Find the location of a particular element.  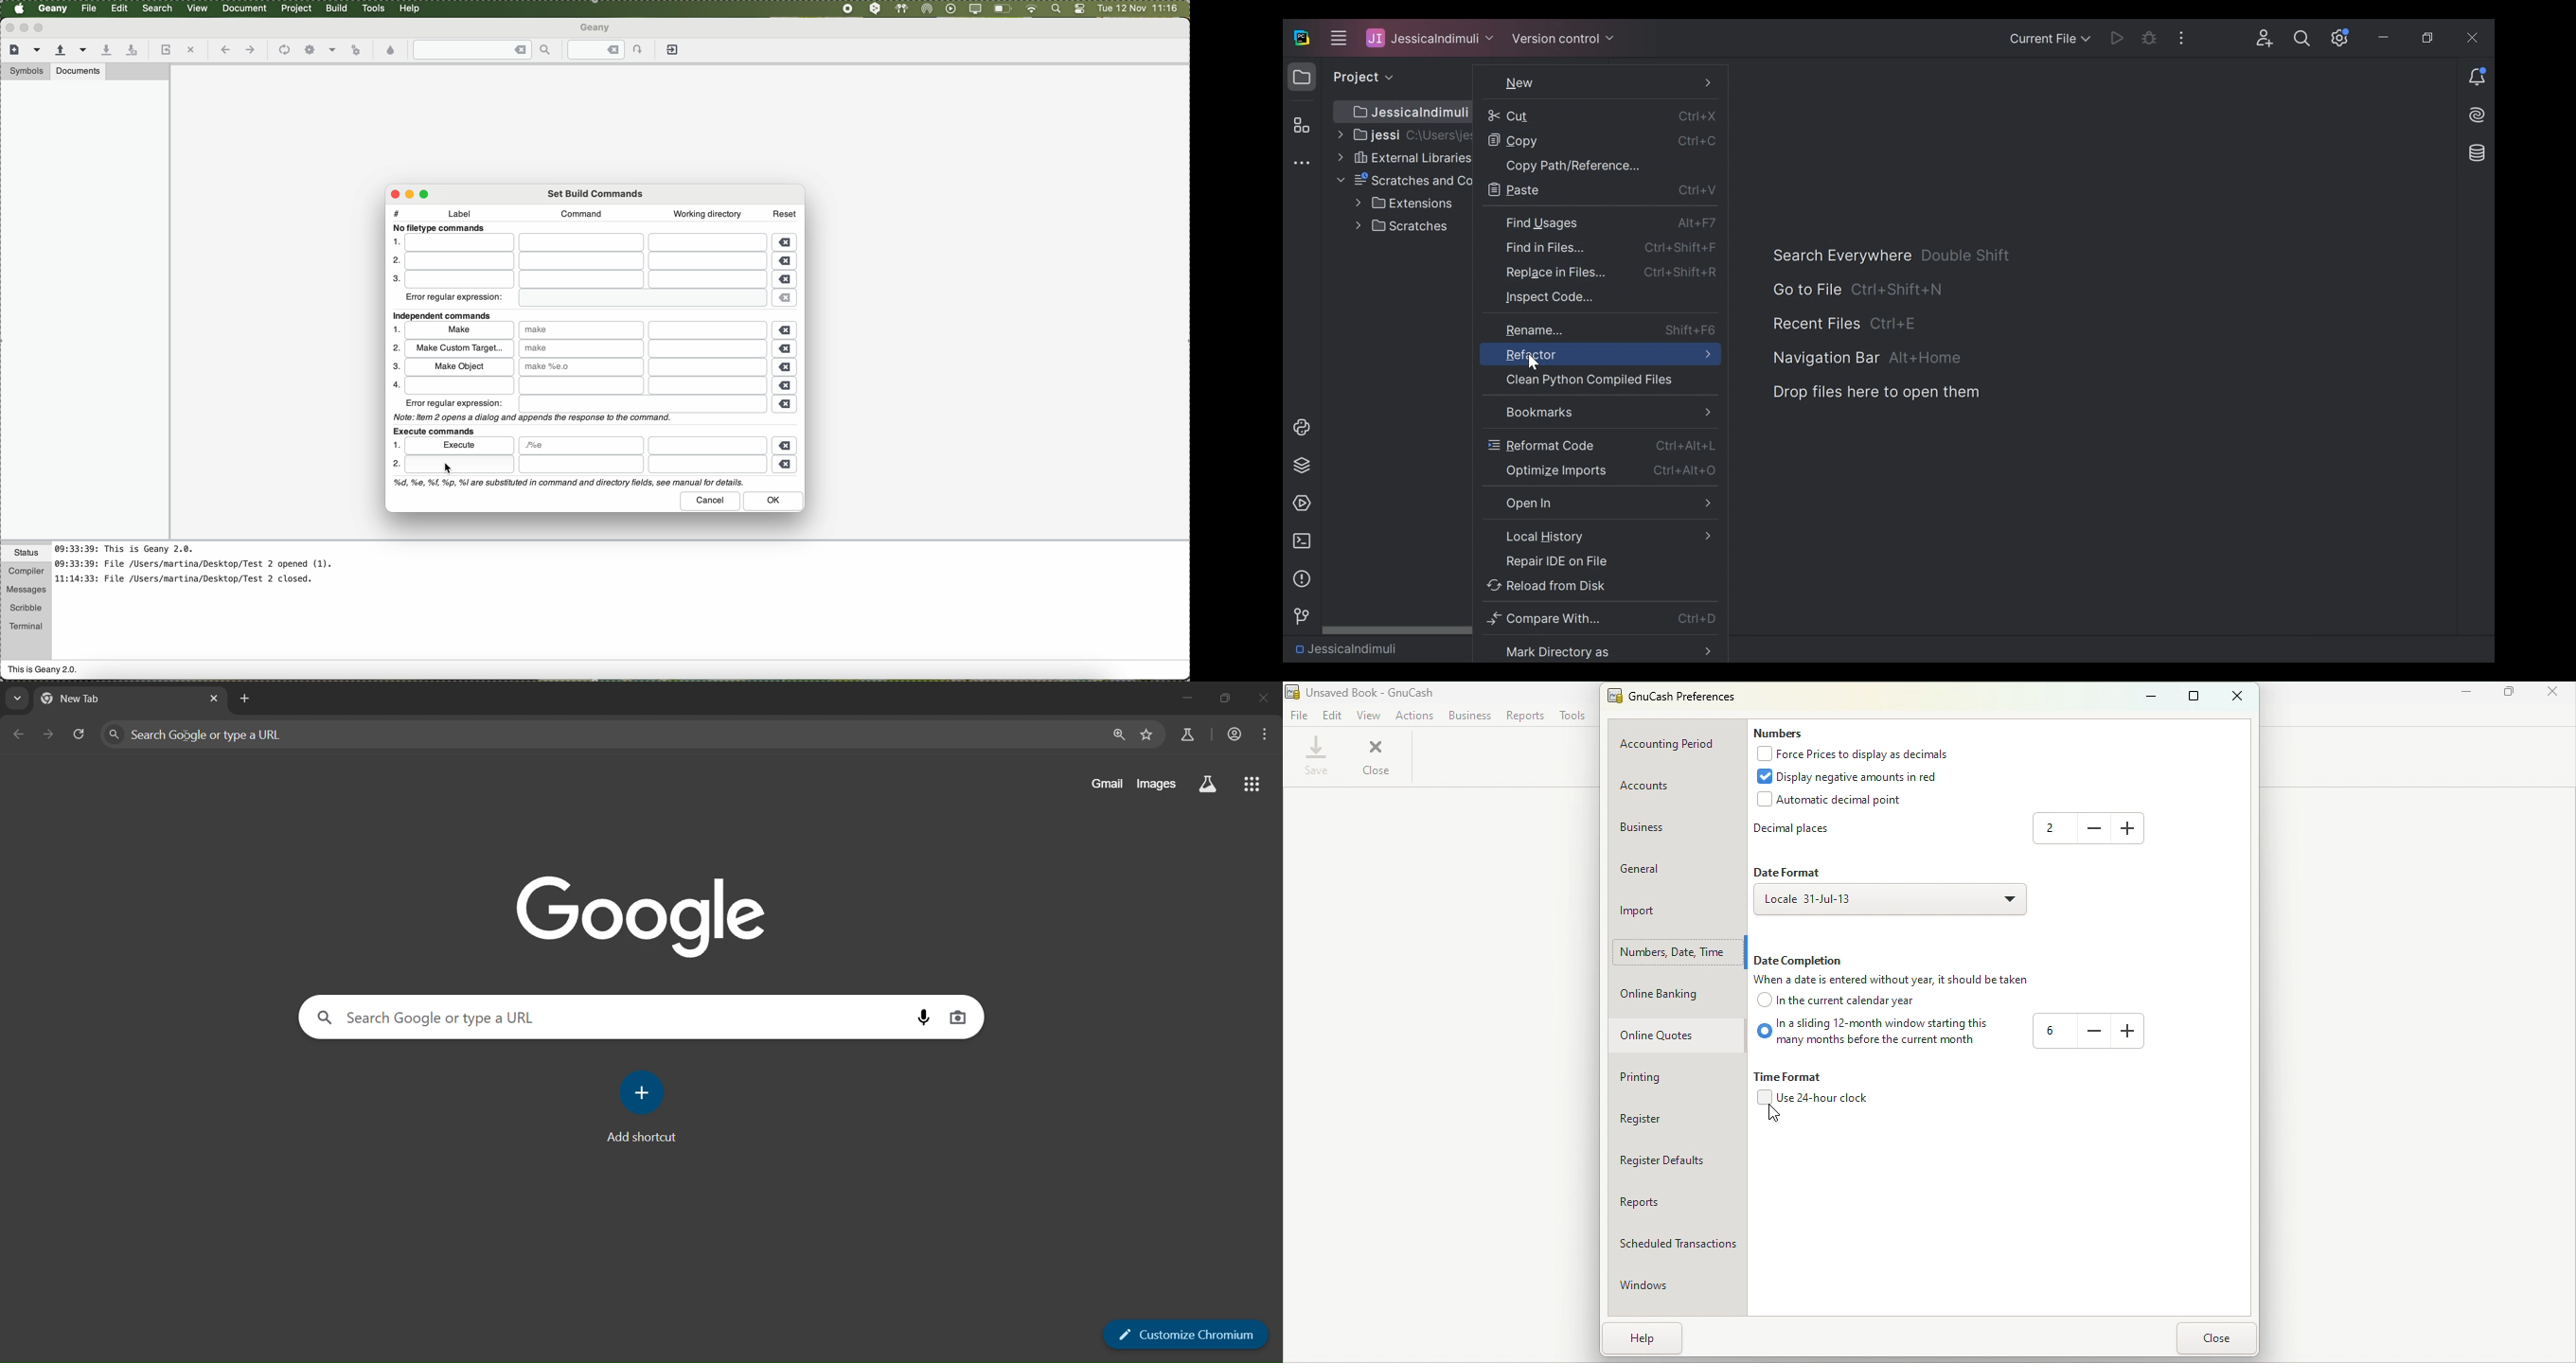

Reformat Code is located at coordinates (1598, 445).